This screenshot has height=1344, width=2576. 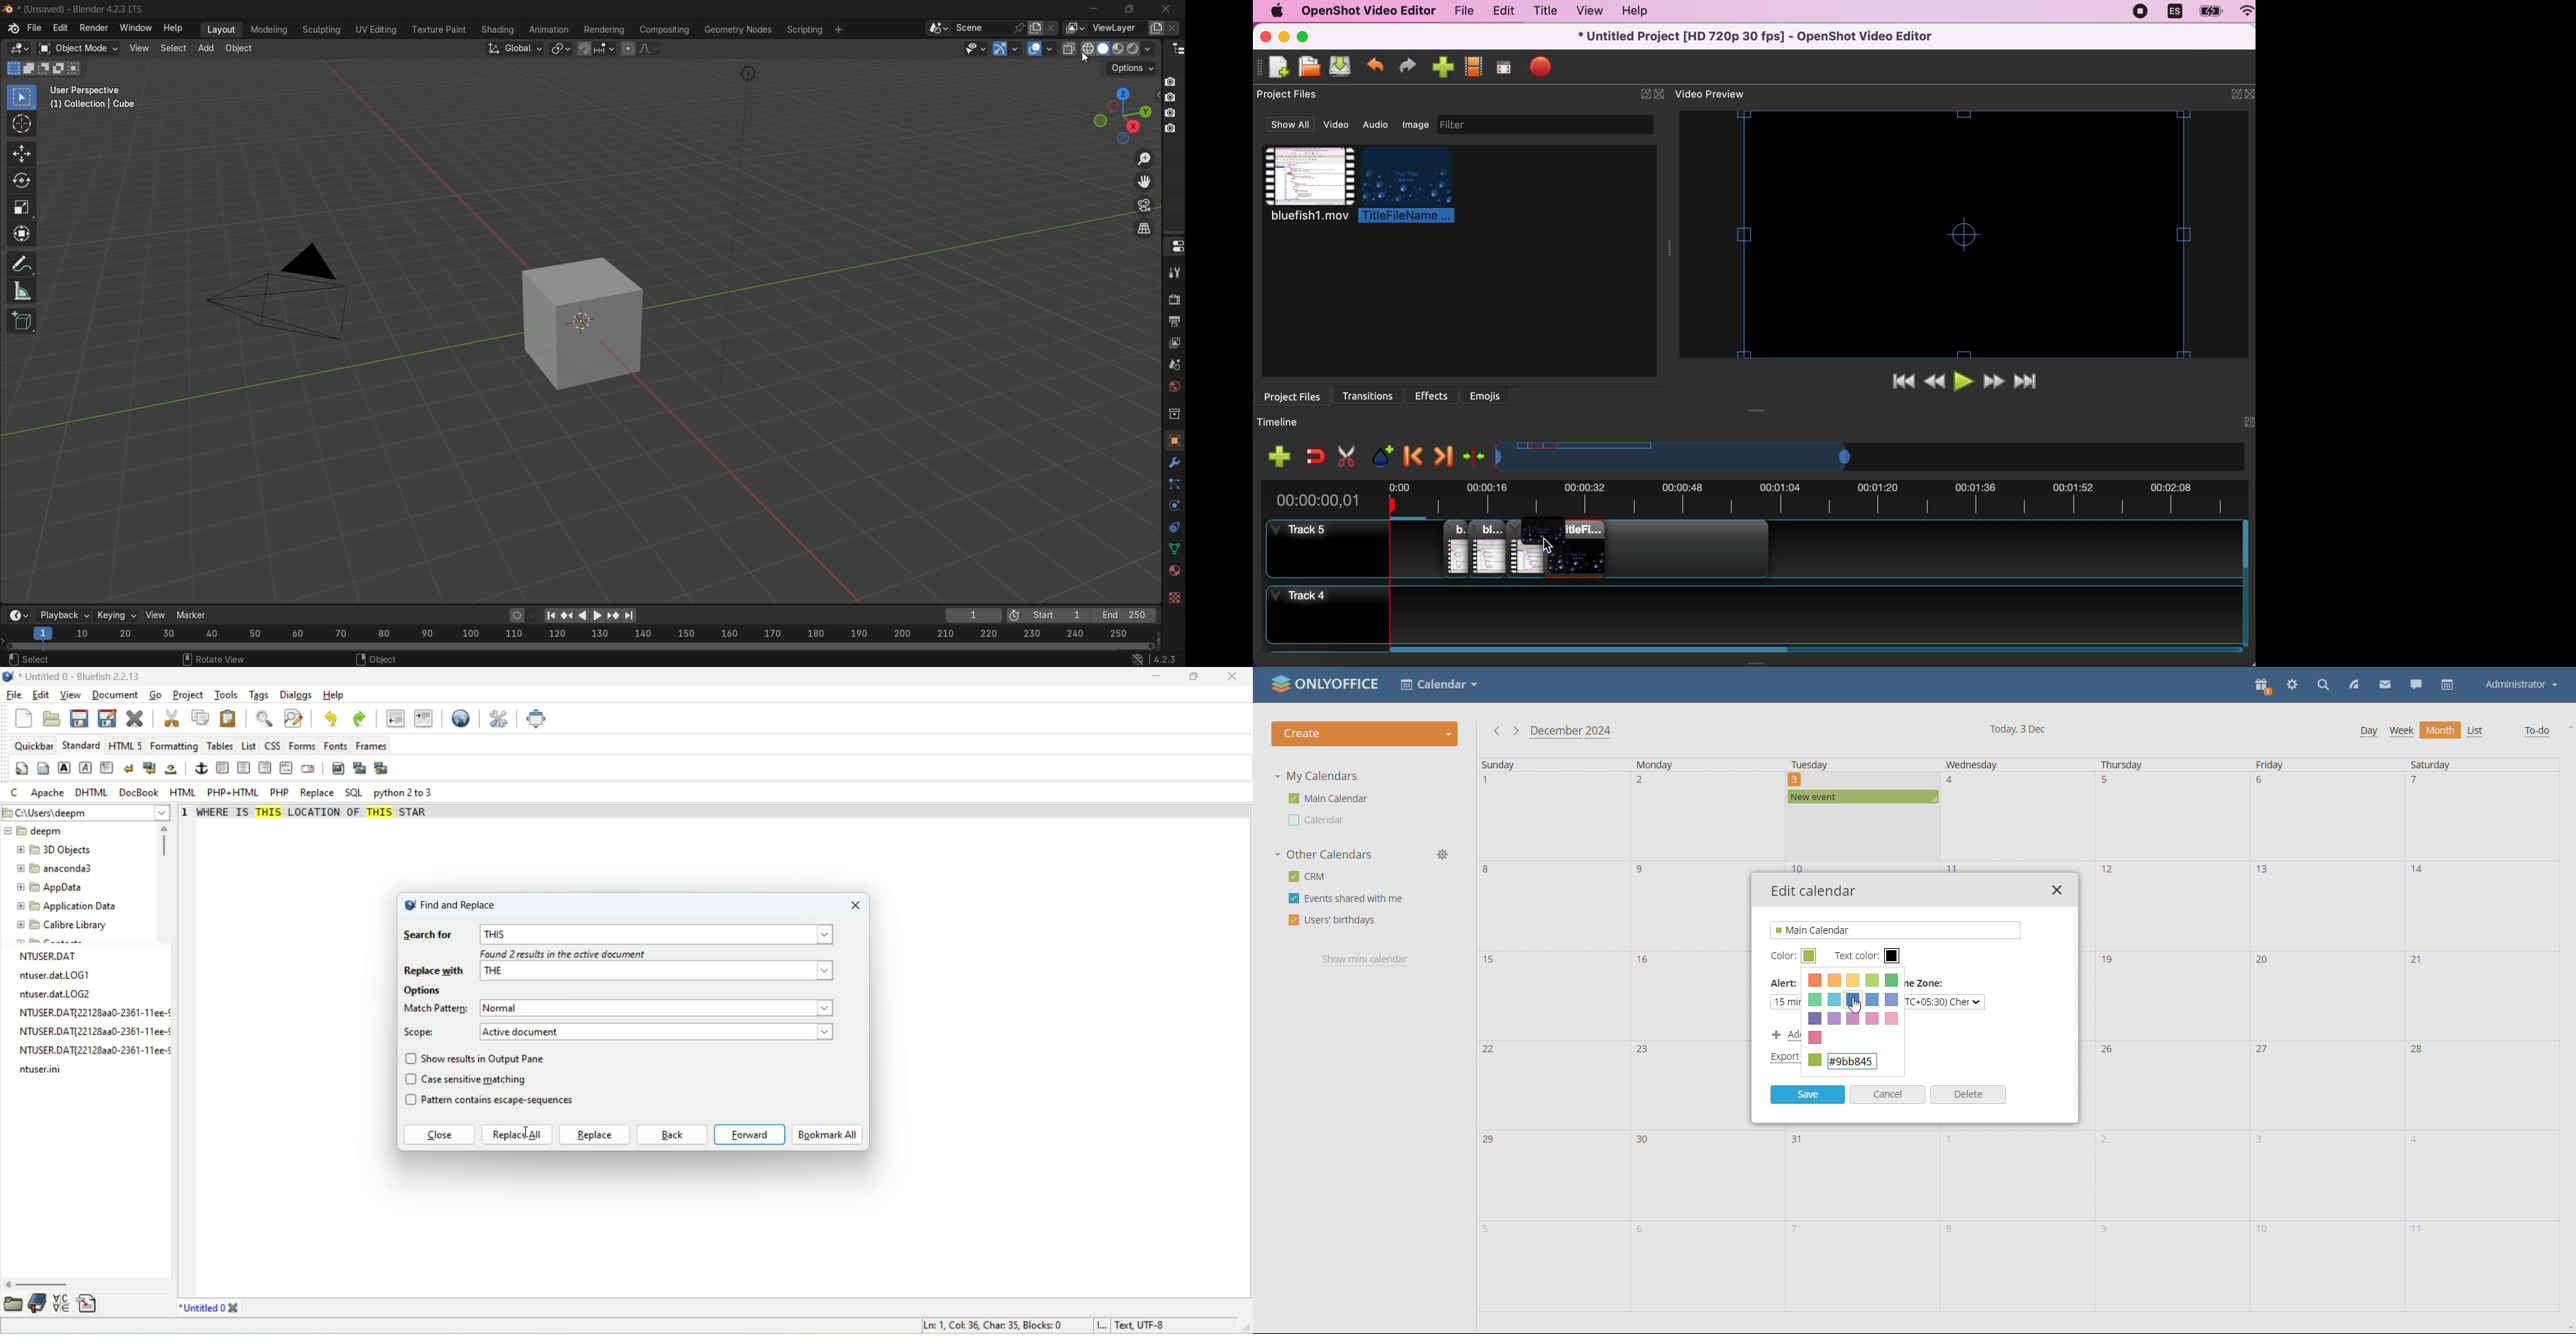 I want to click on particles, so click(x=1175, y=483).